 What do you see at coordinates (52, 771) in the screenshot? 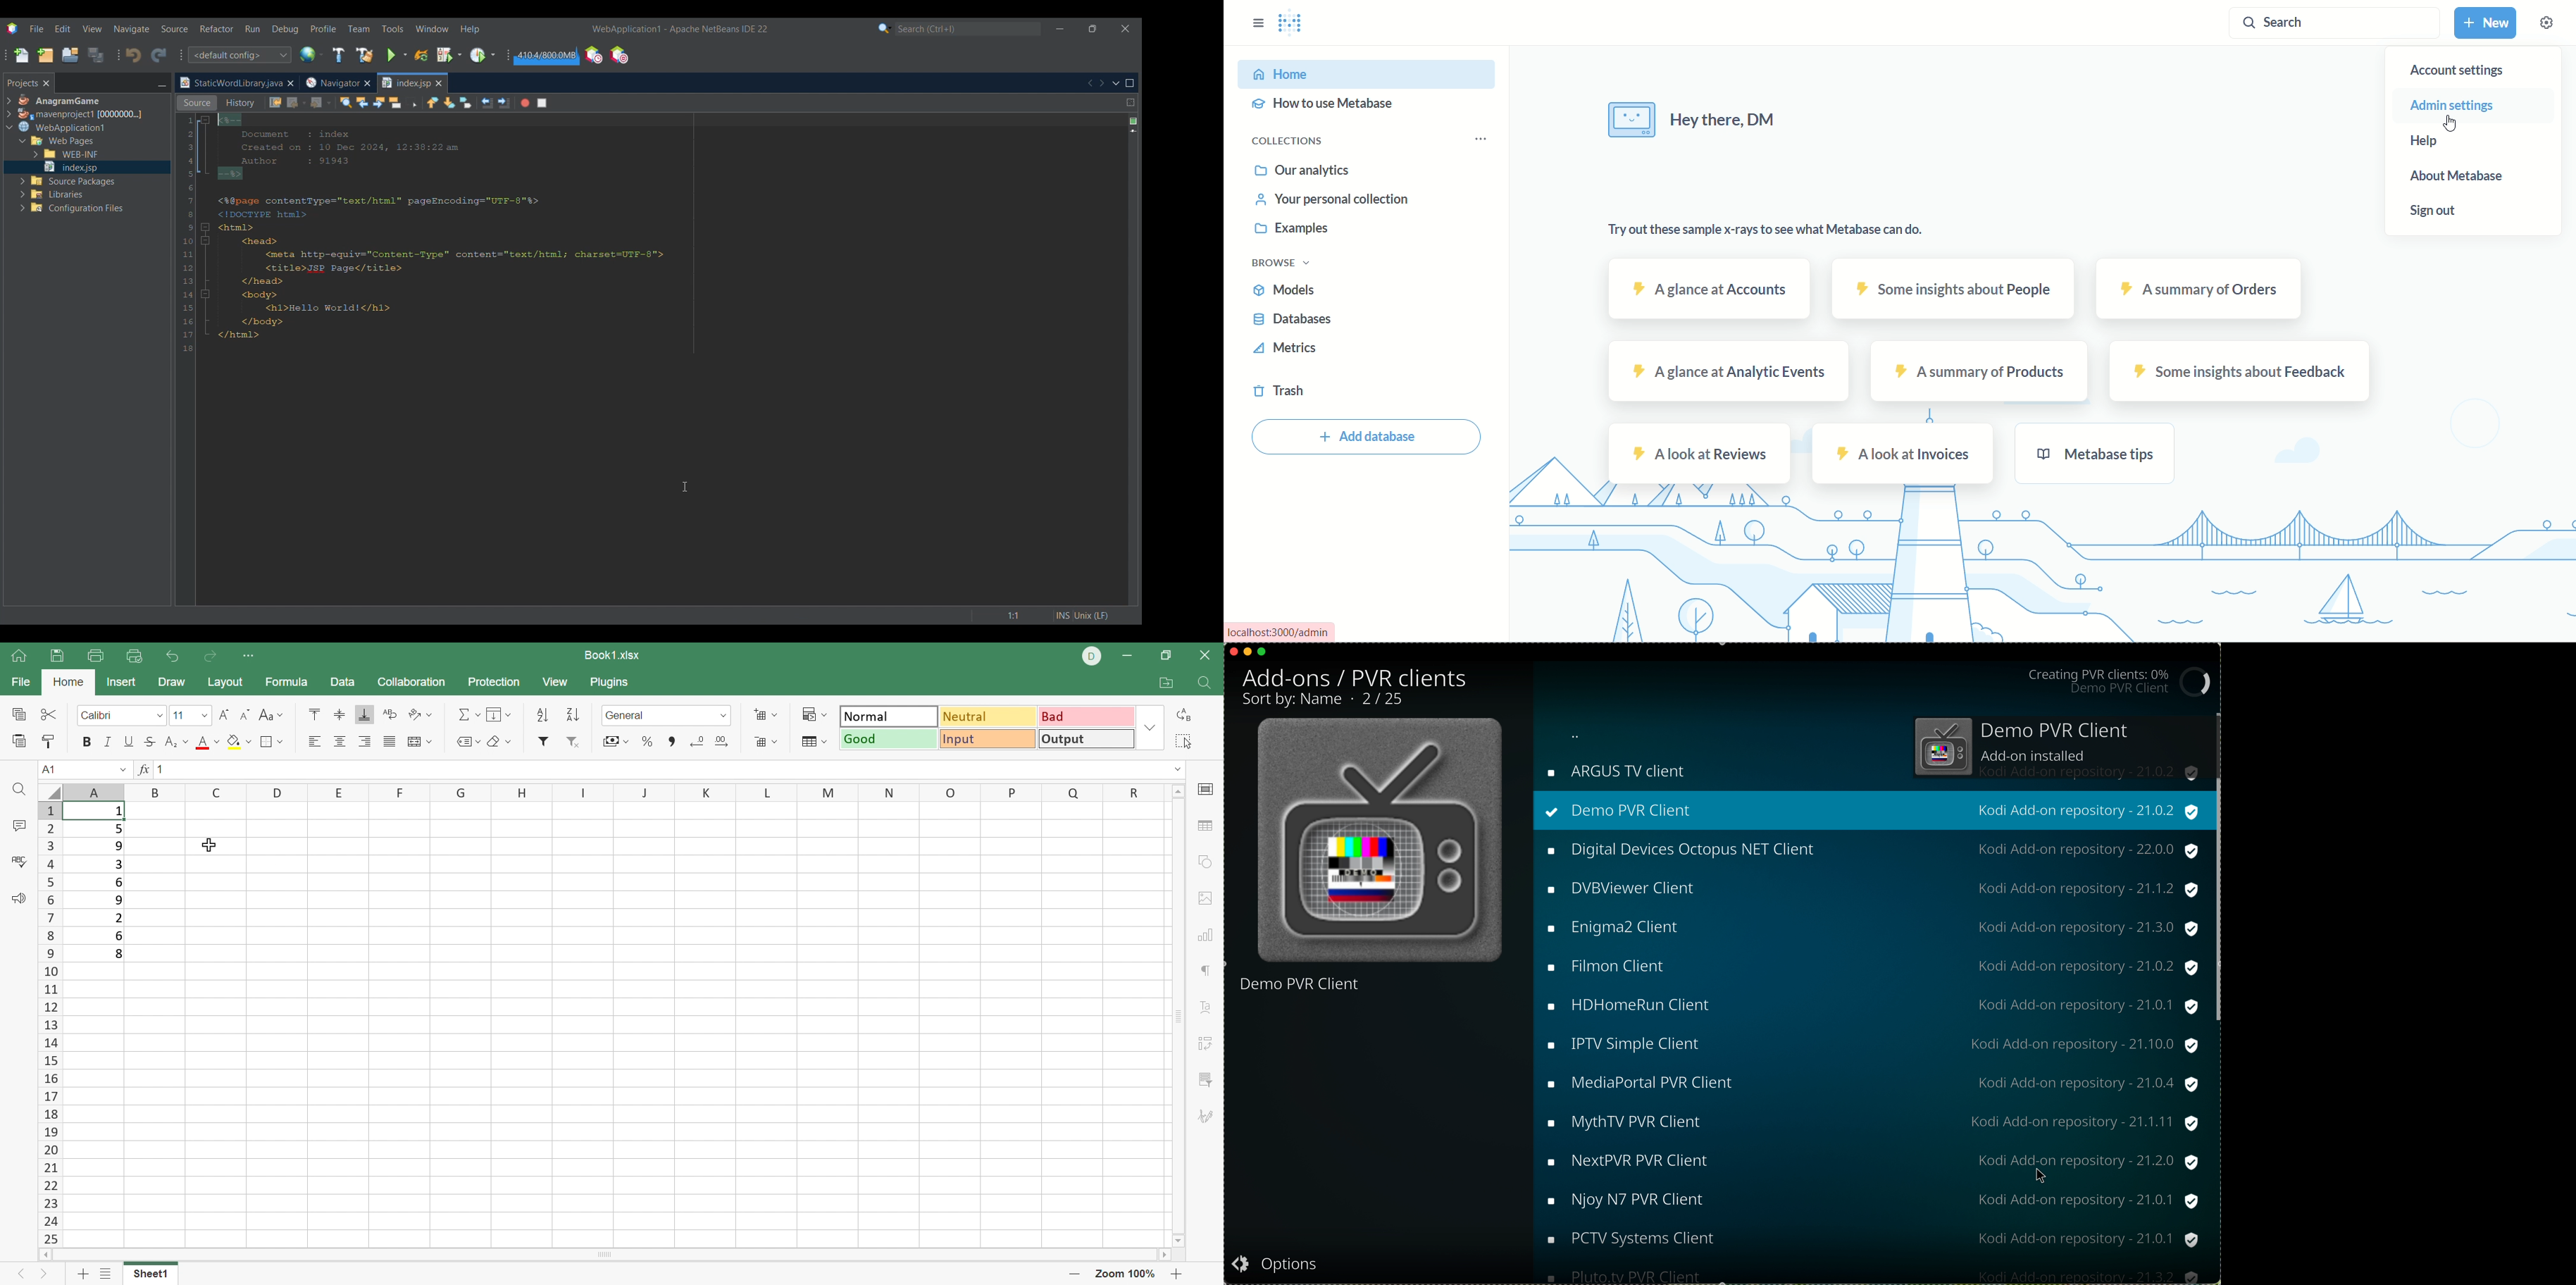
I see `A1` at bounding box center [52, 771].